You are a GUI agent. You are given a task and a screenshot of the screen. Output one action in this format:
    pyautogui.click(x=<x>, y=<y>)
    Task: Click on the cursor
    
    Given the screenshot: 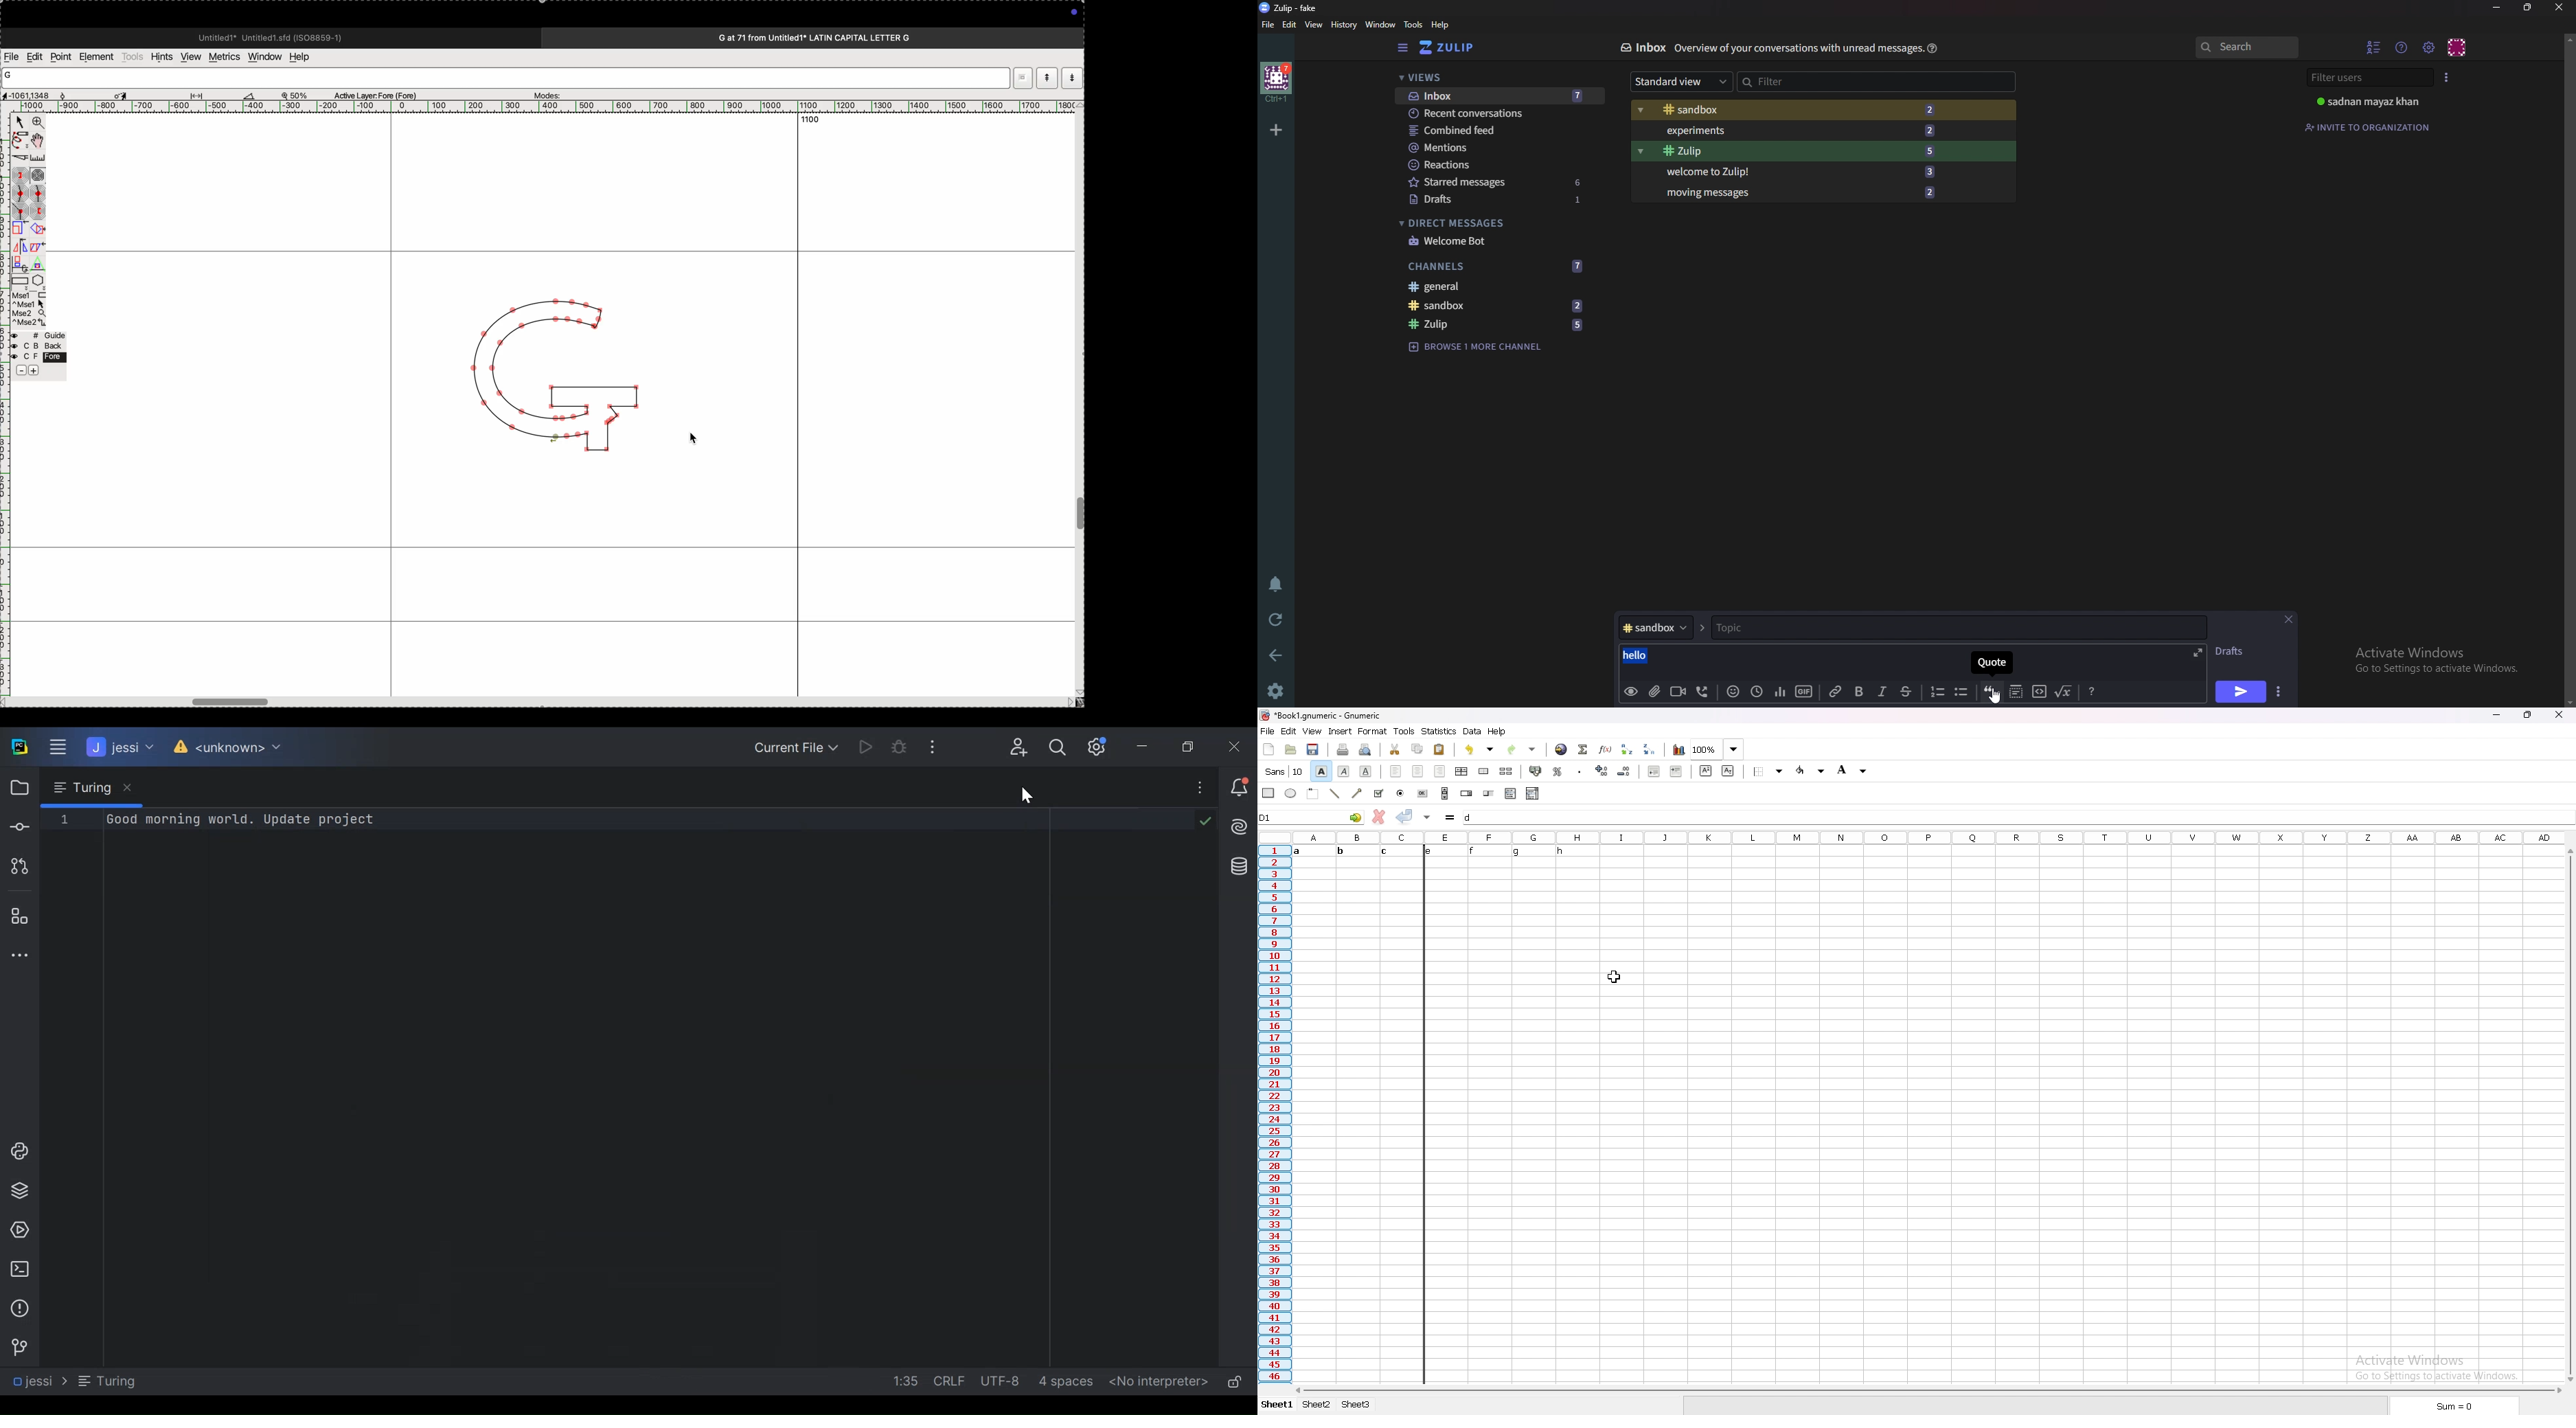 What is the action you would take?
    pyautogui.click(x=1616, y=975)
    